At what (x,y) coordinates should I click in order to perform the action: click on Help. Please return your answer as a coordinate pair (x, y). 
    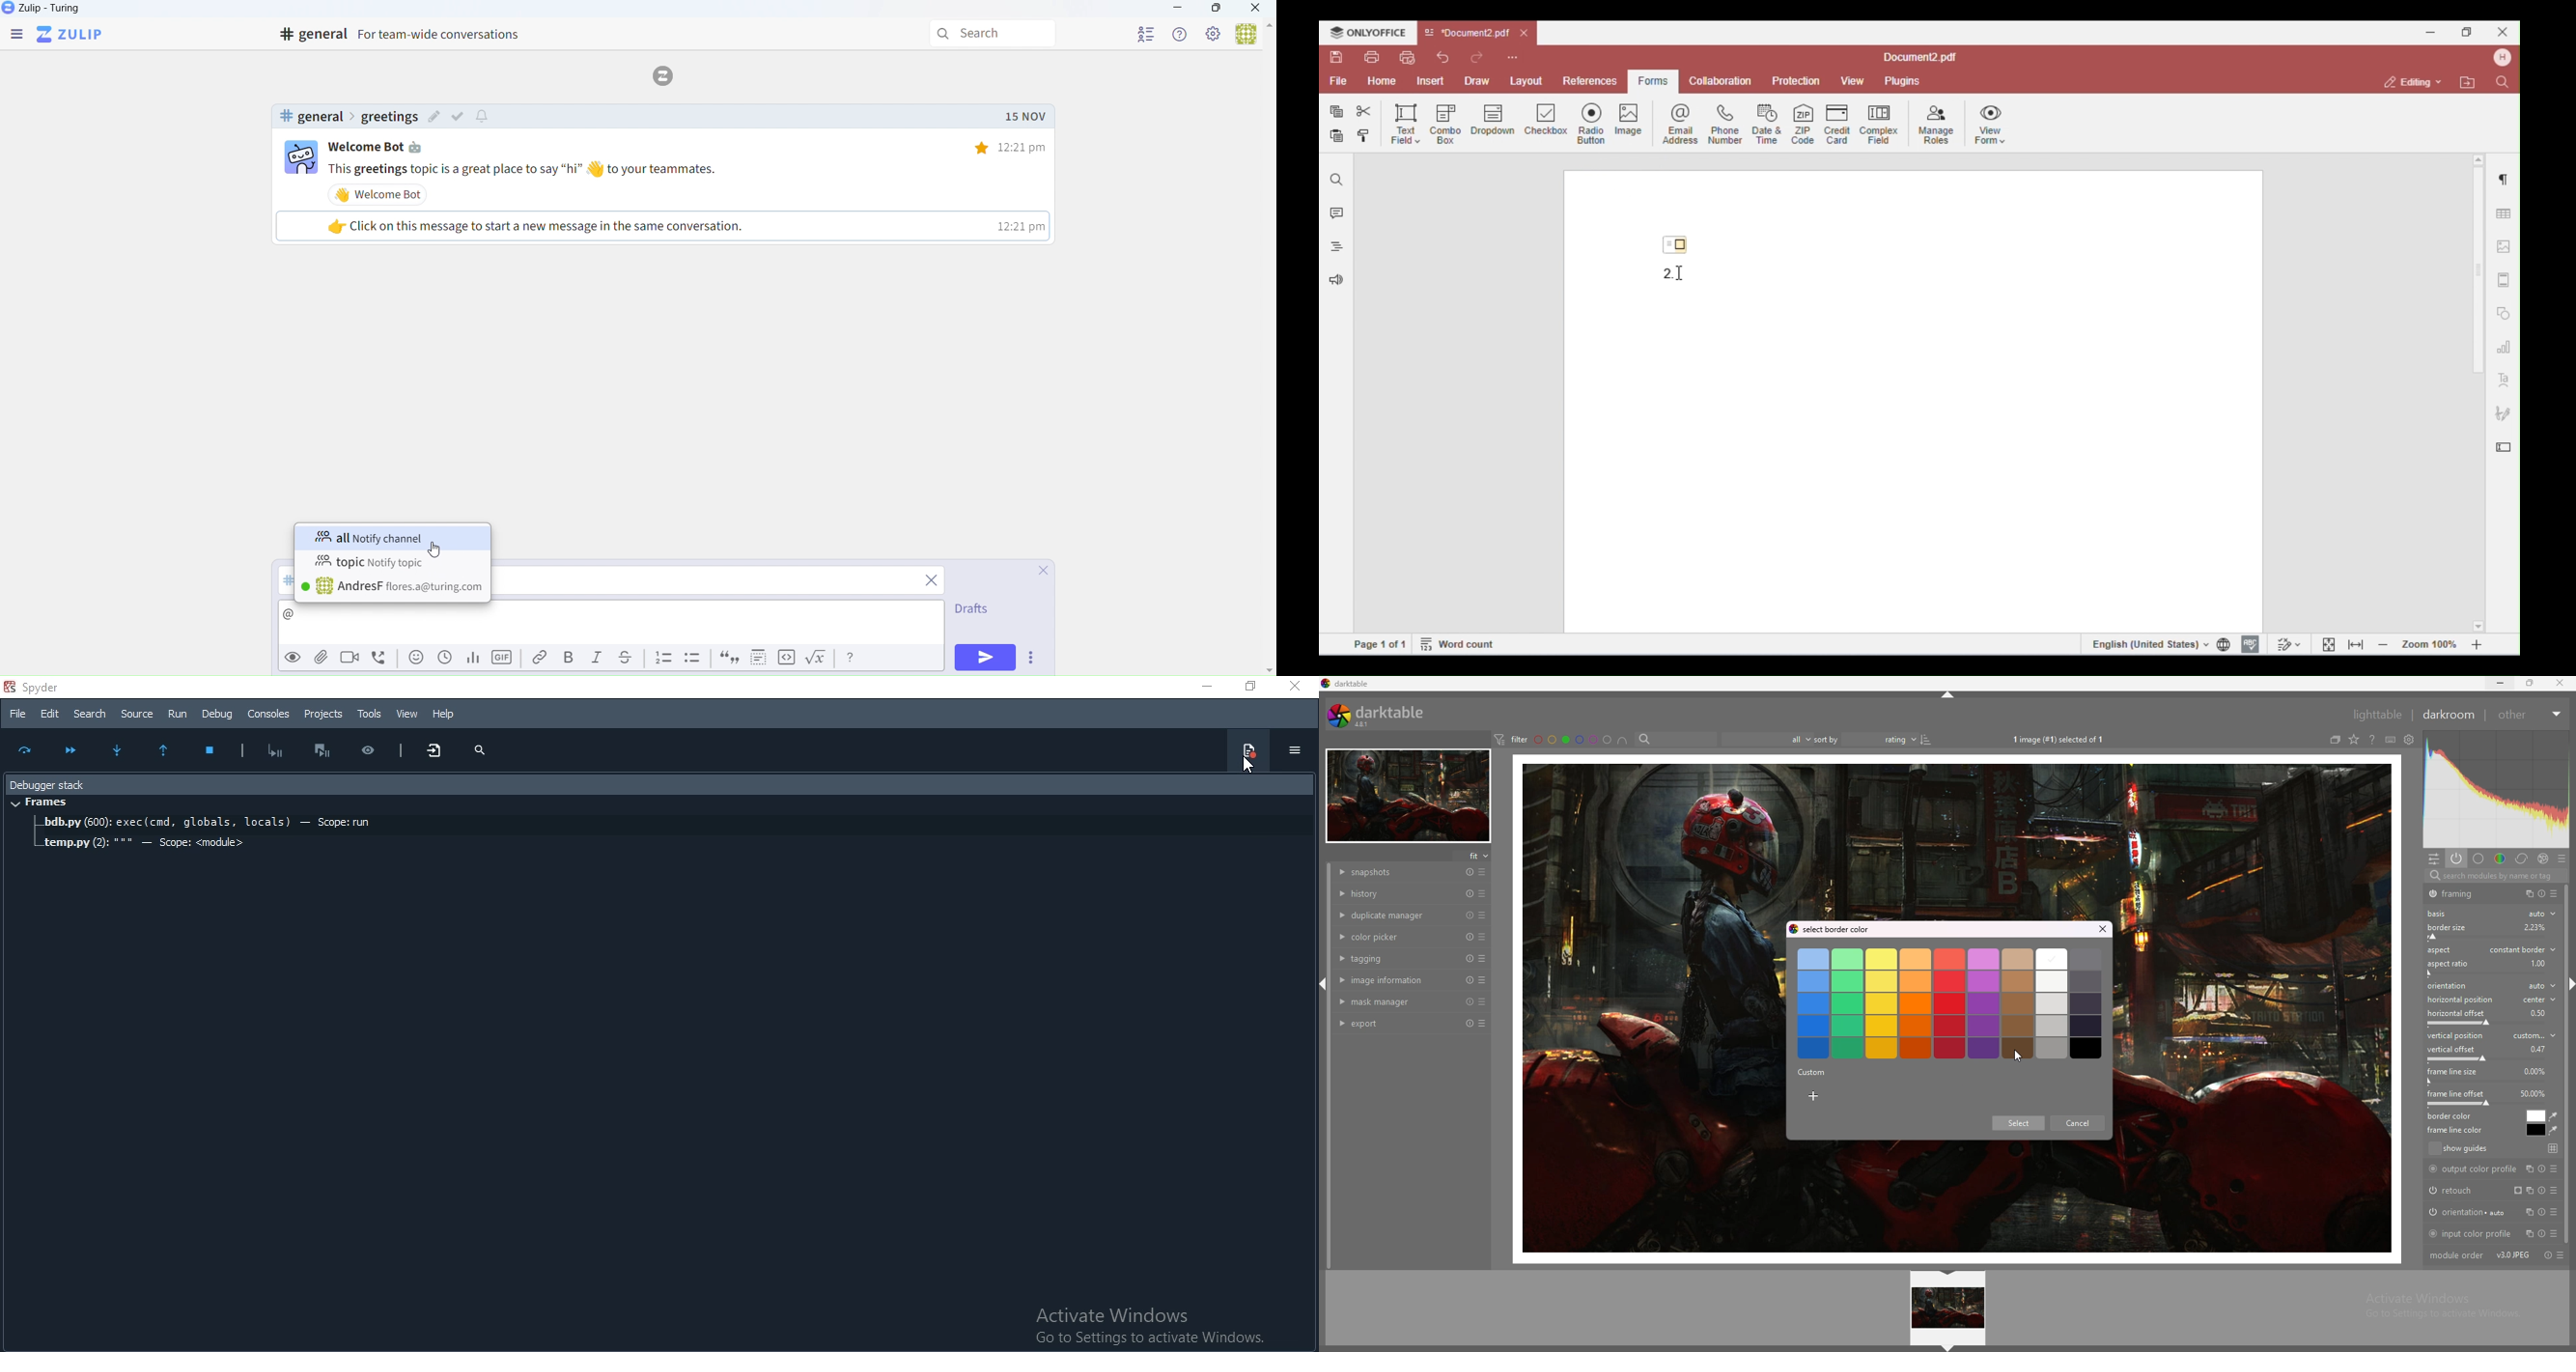
    Looking at the image, I should click on (1182, 34).